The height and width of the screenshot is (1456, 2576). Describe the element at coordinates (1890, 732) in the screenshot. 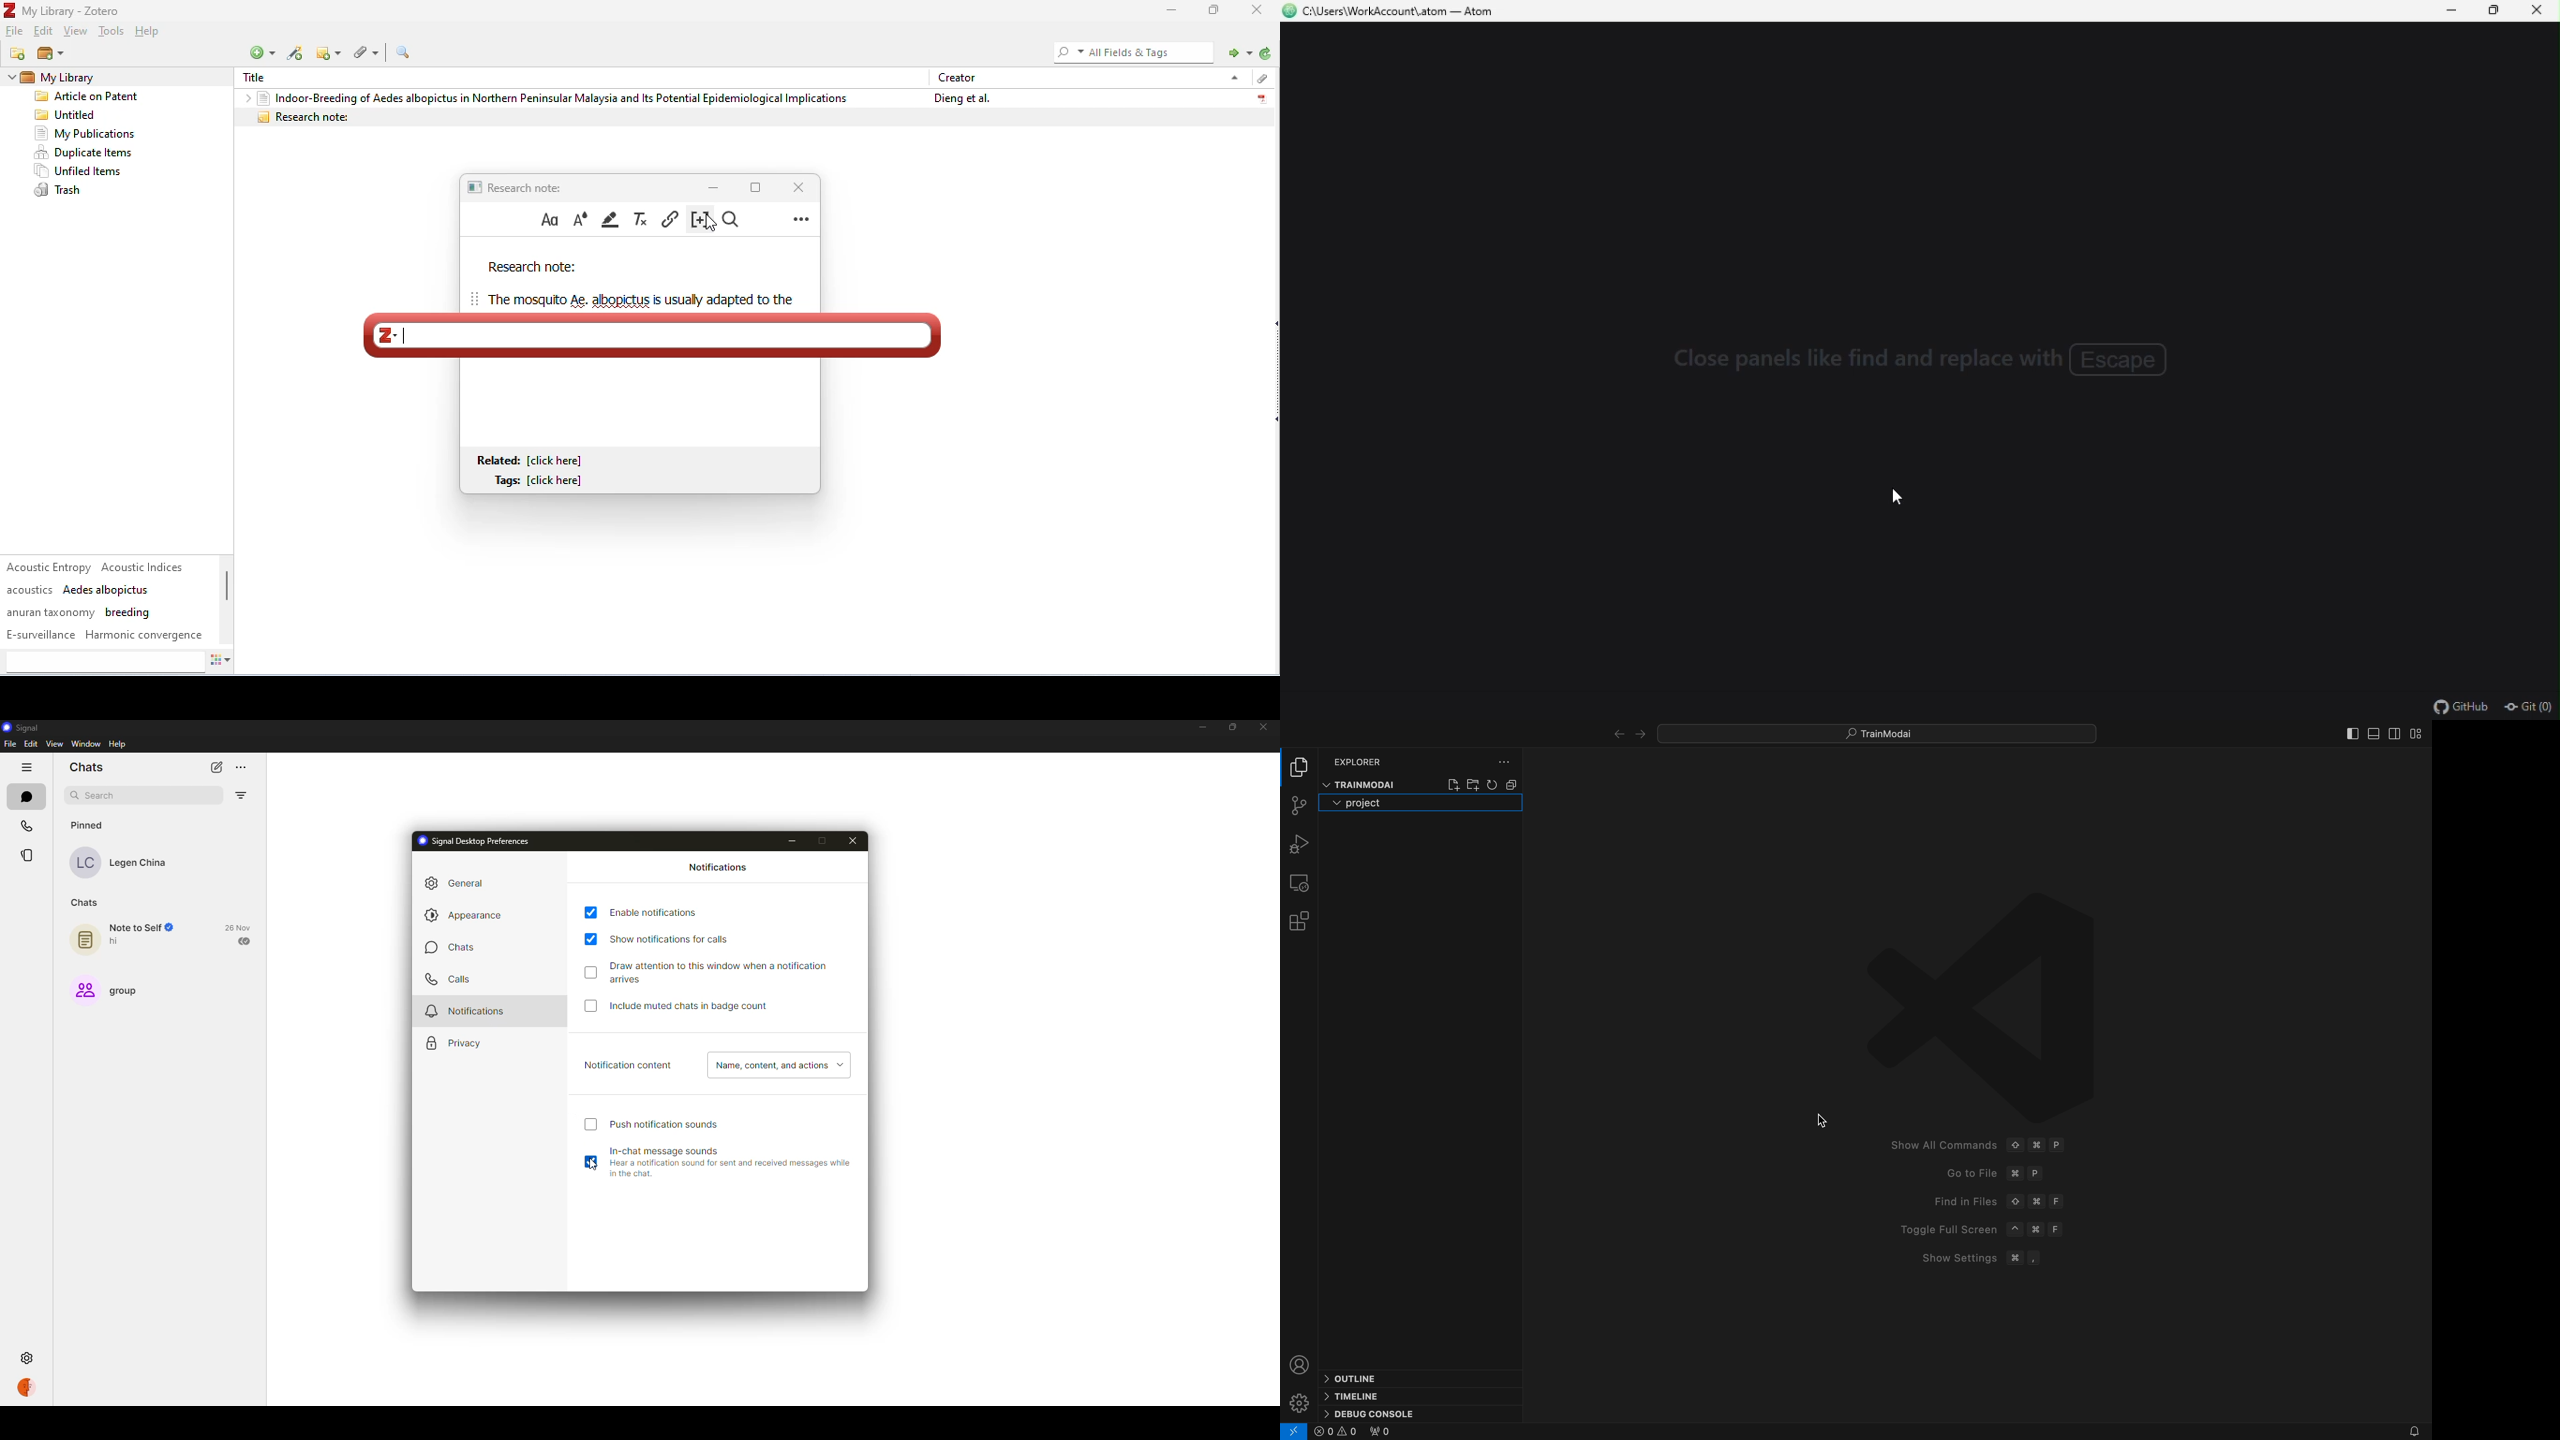

I see `quick toolbar` at that location.